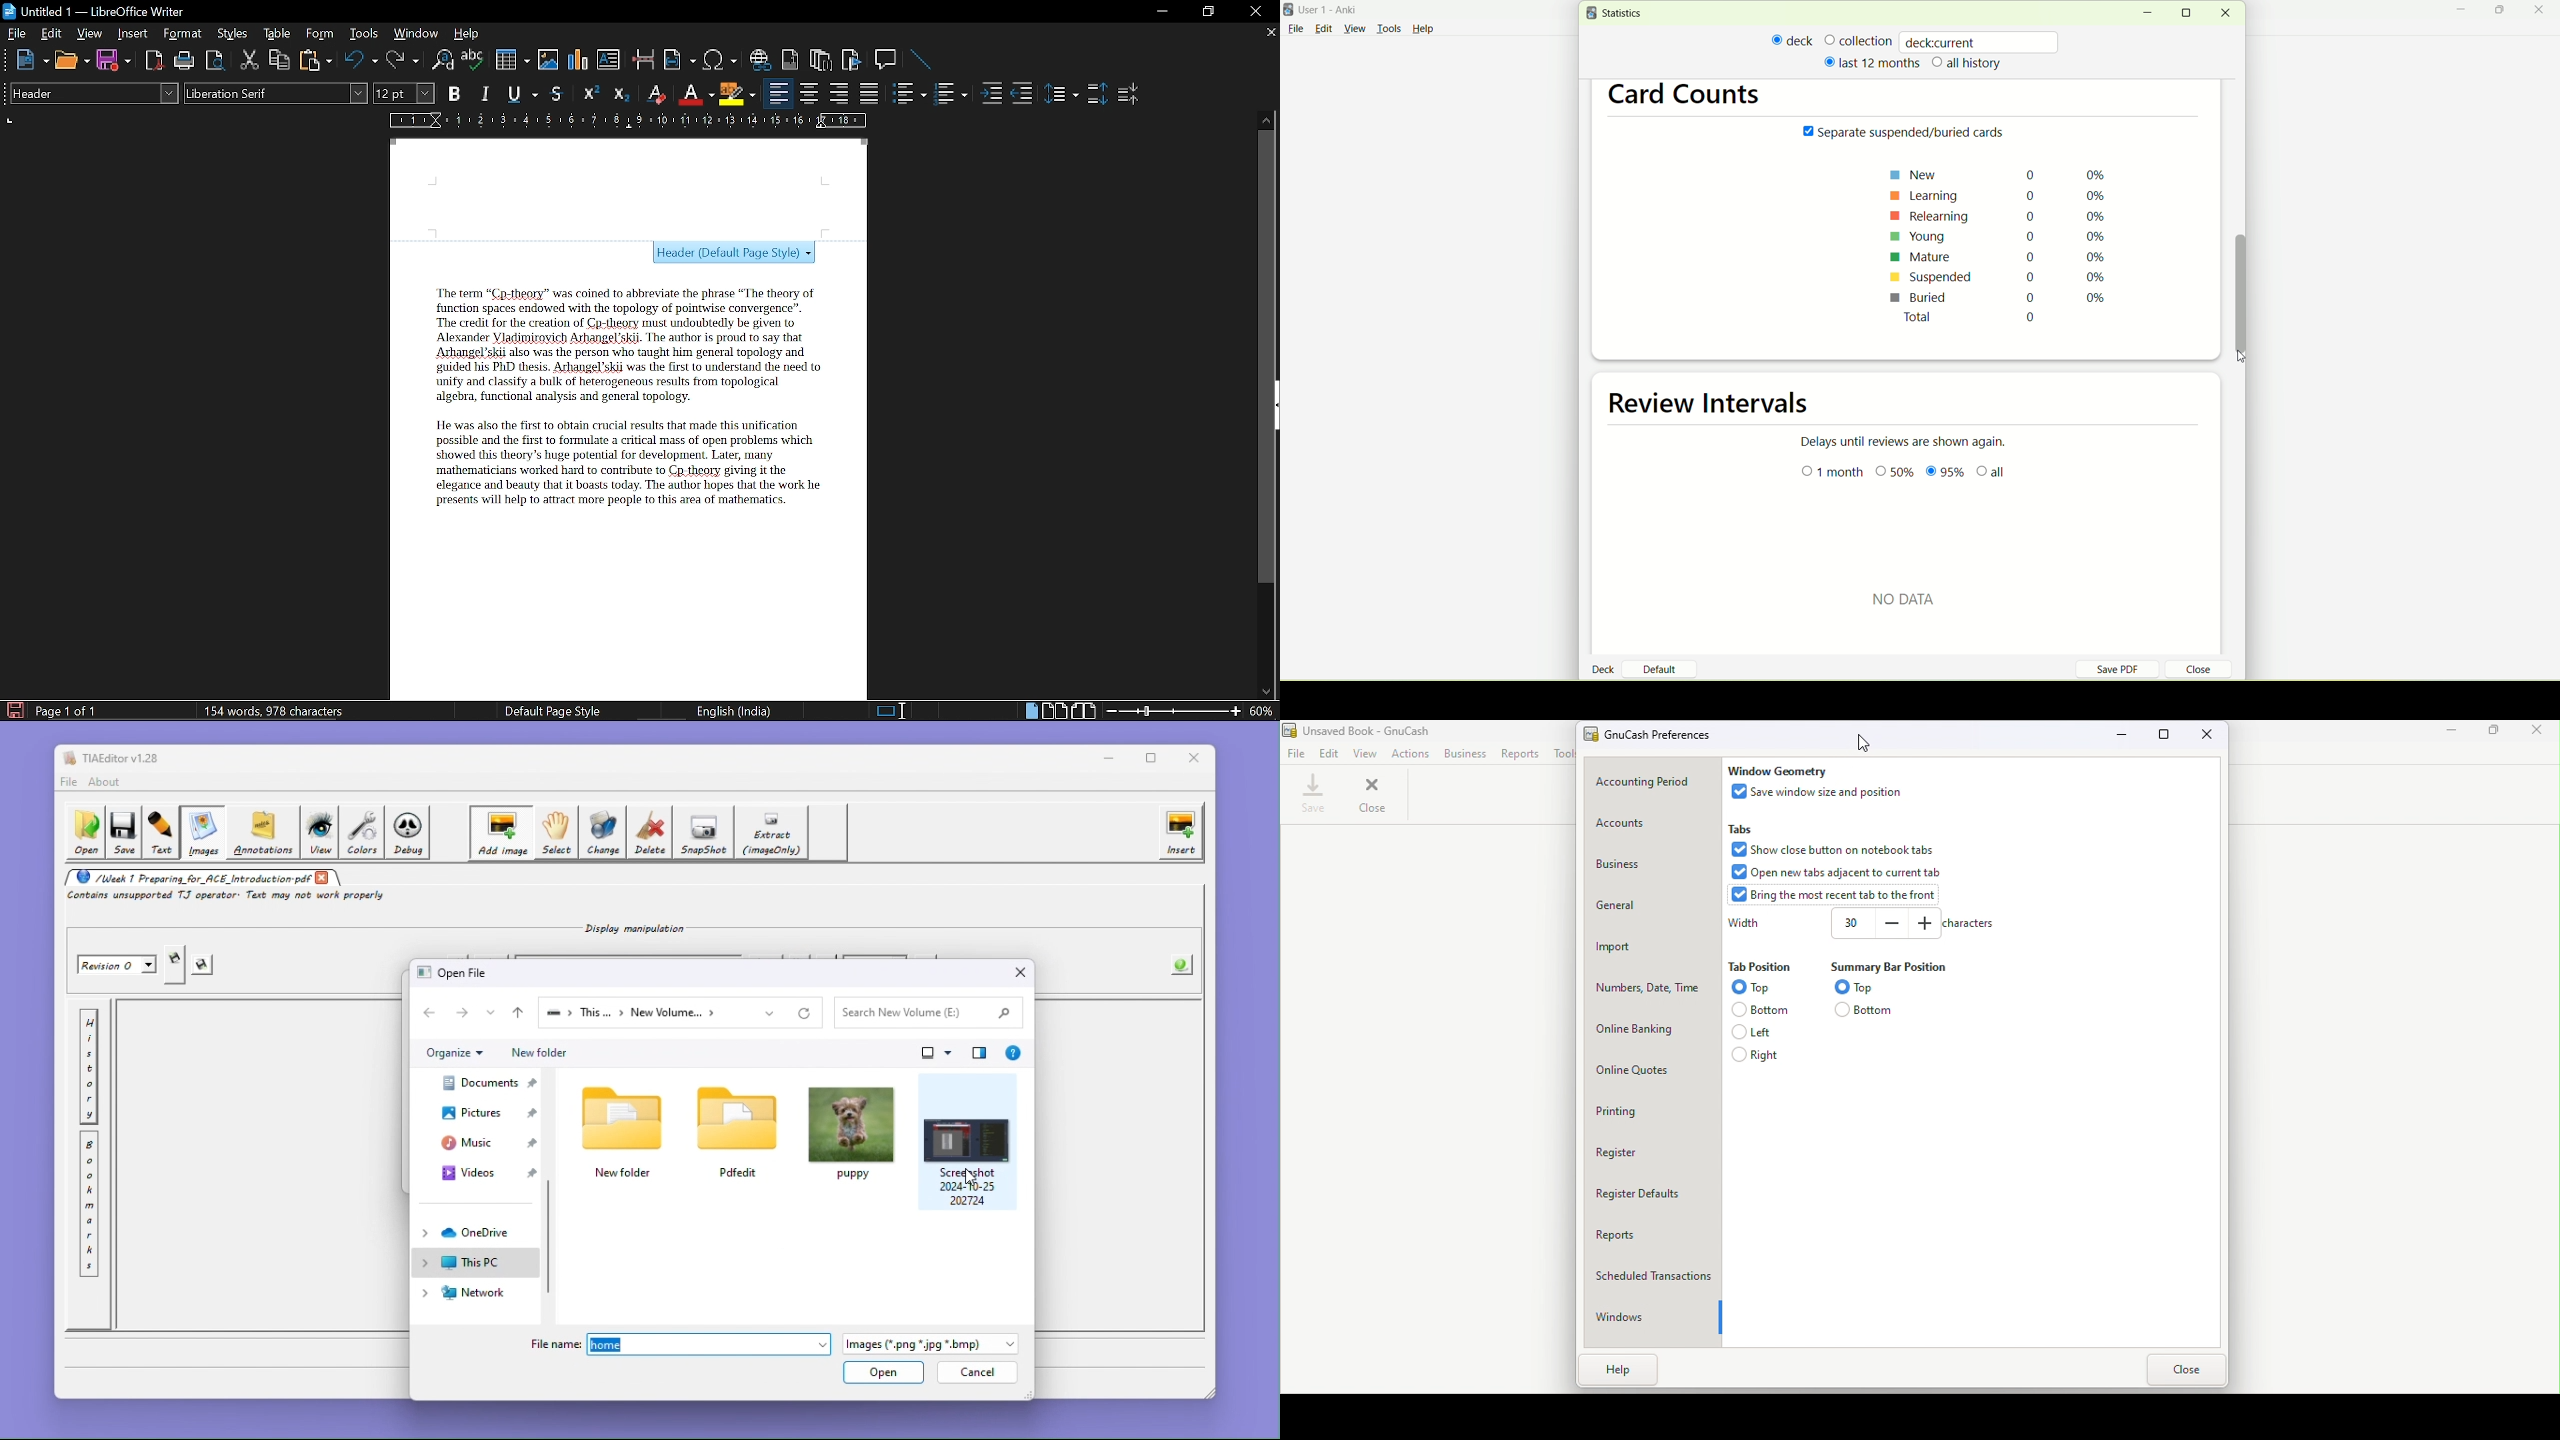  Describe the element at coordinates (1691, 97) in the screenshot. I see `card counts` at that location.